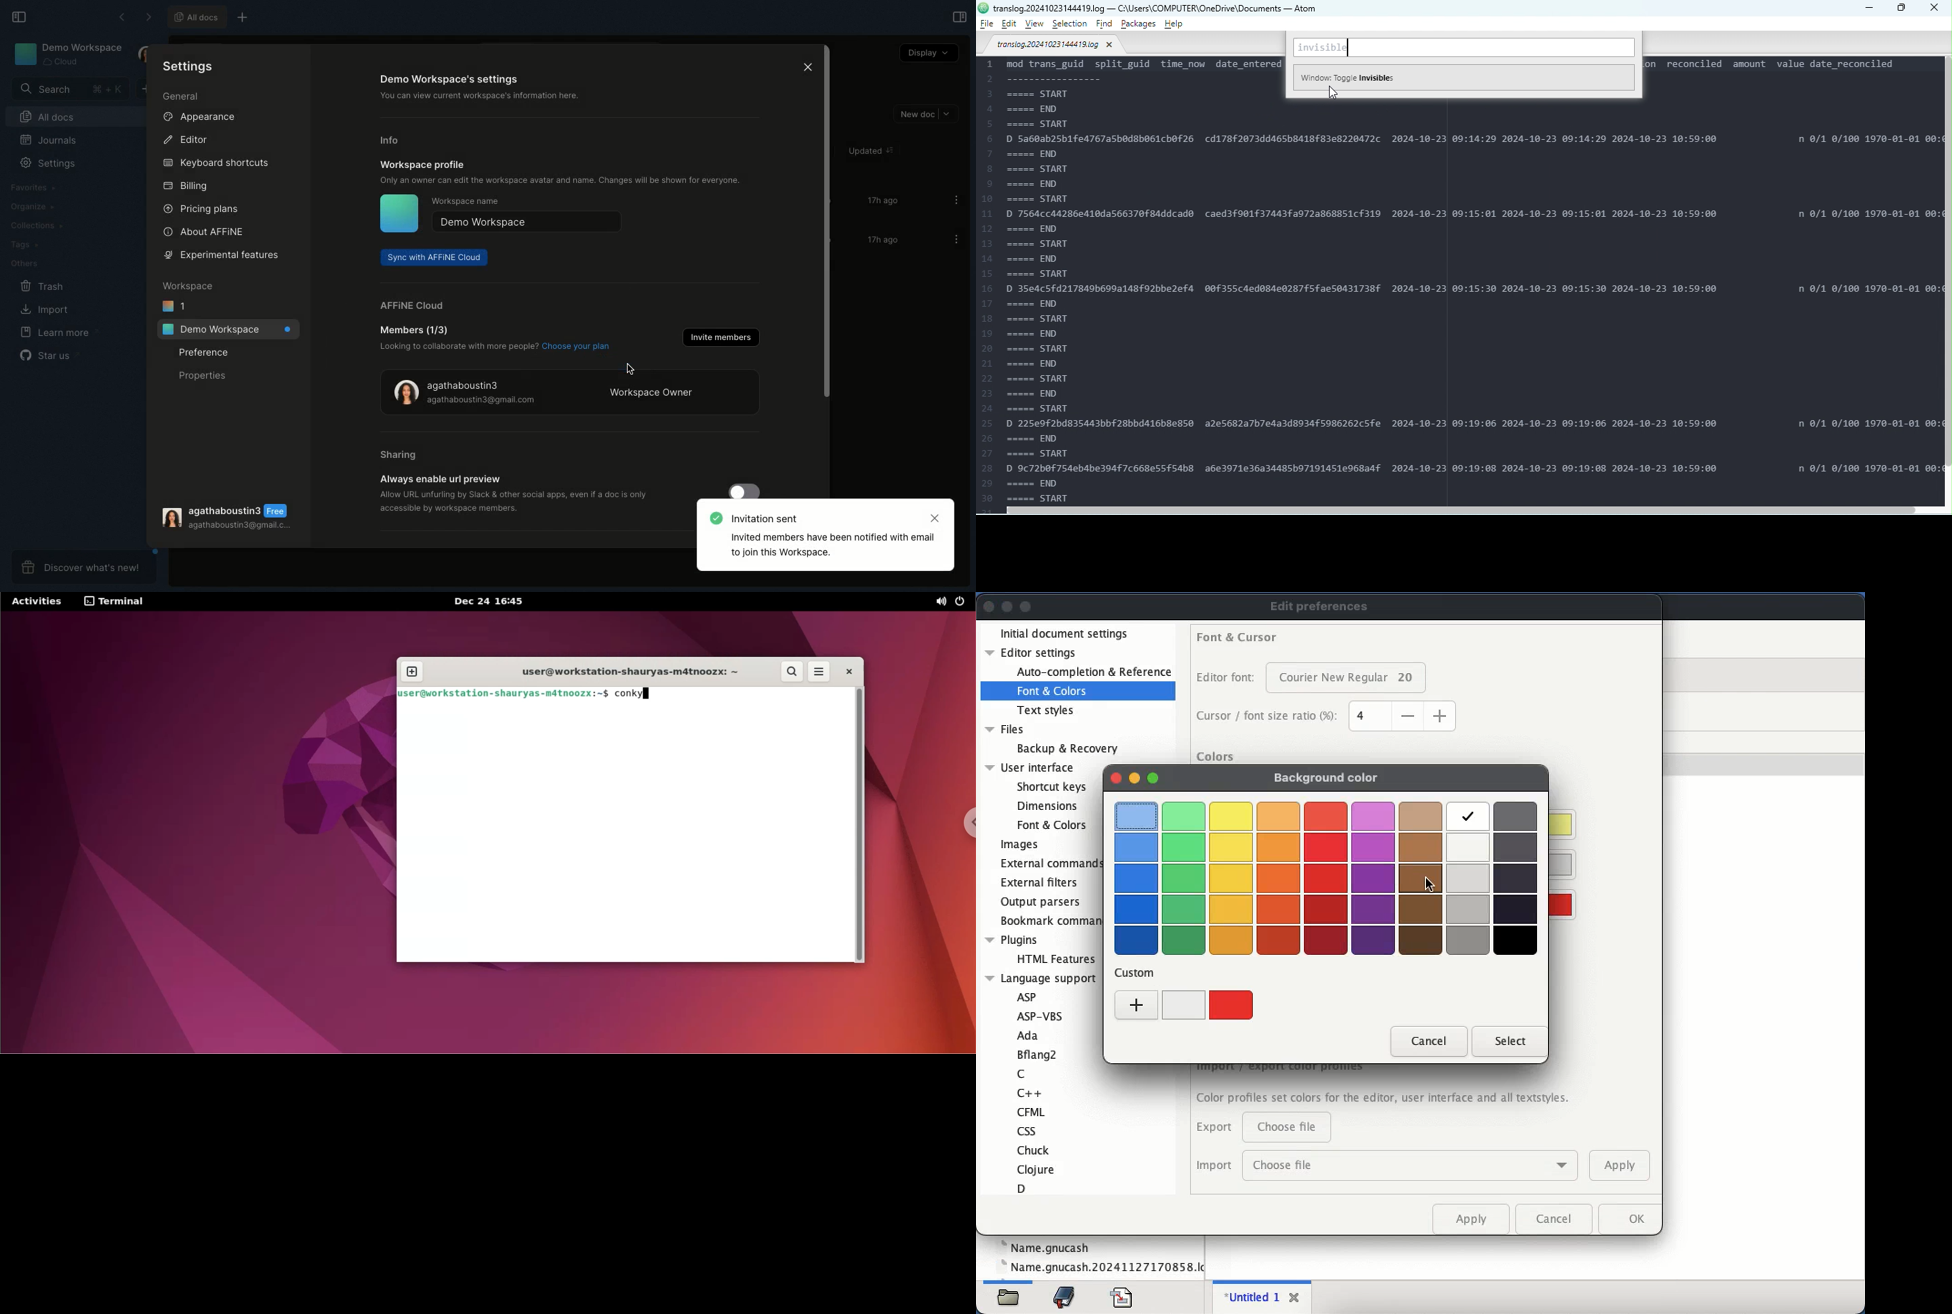  I want to click on white, so click(1183, 1005).